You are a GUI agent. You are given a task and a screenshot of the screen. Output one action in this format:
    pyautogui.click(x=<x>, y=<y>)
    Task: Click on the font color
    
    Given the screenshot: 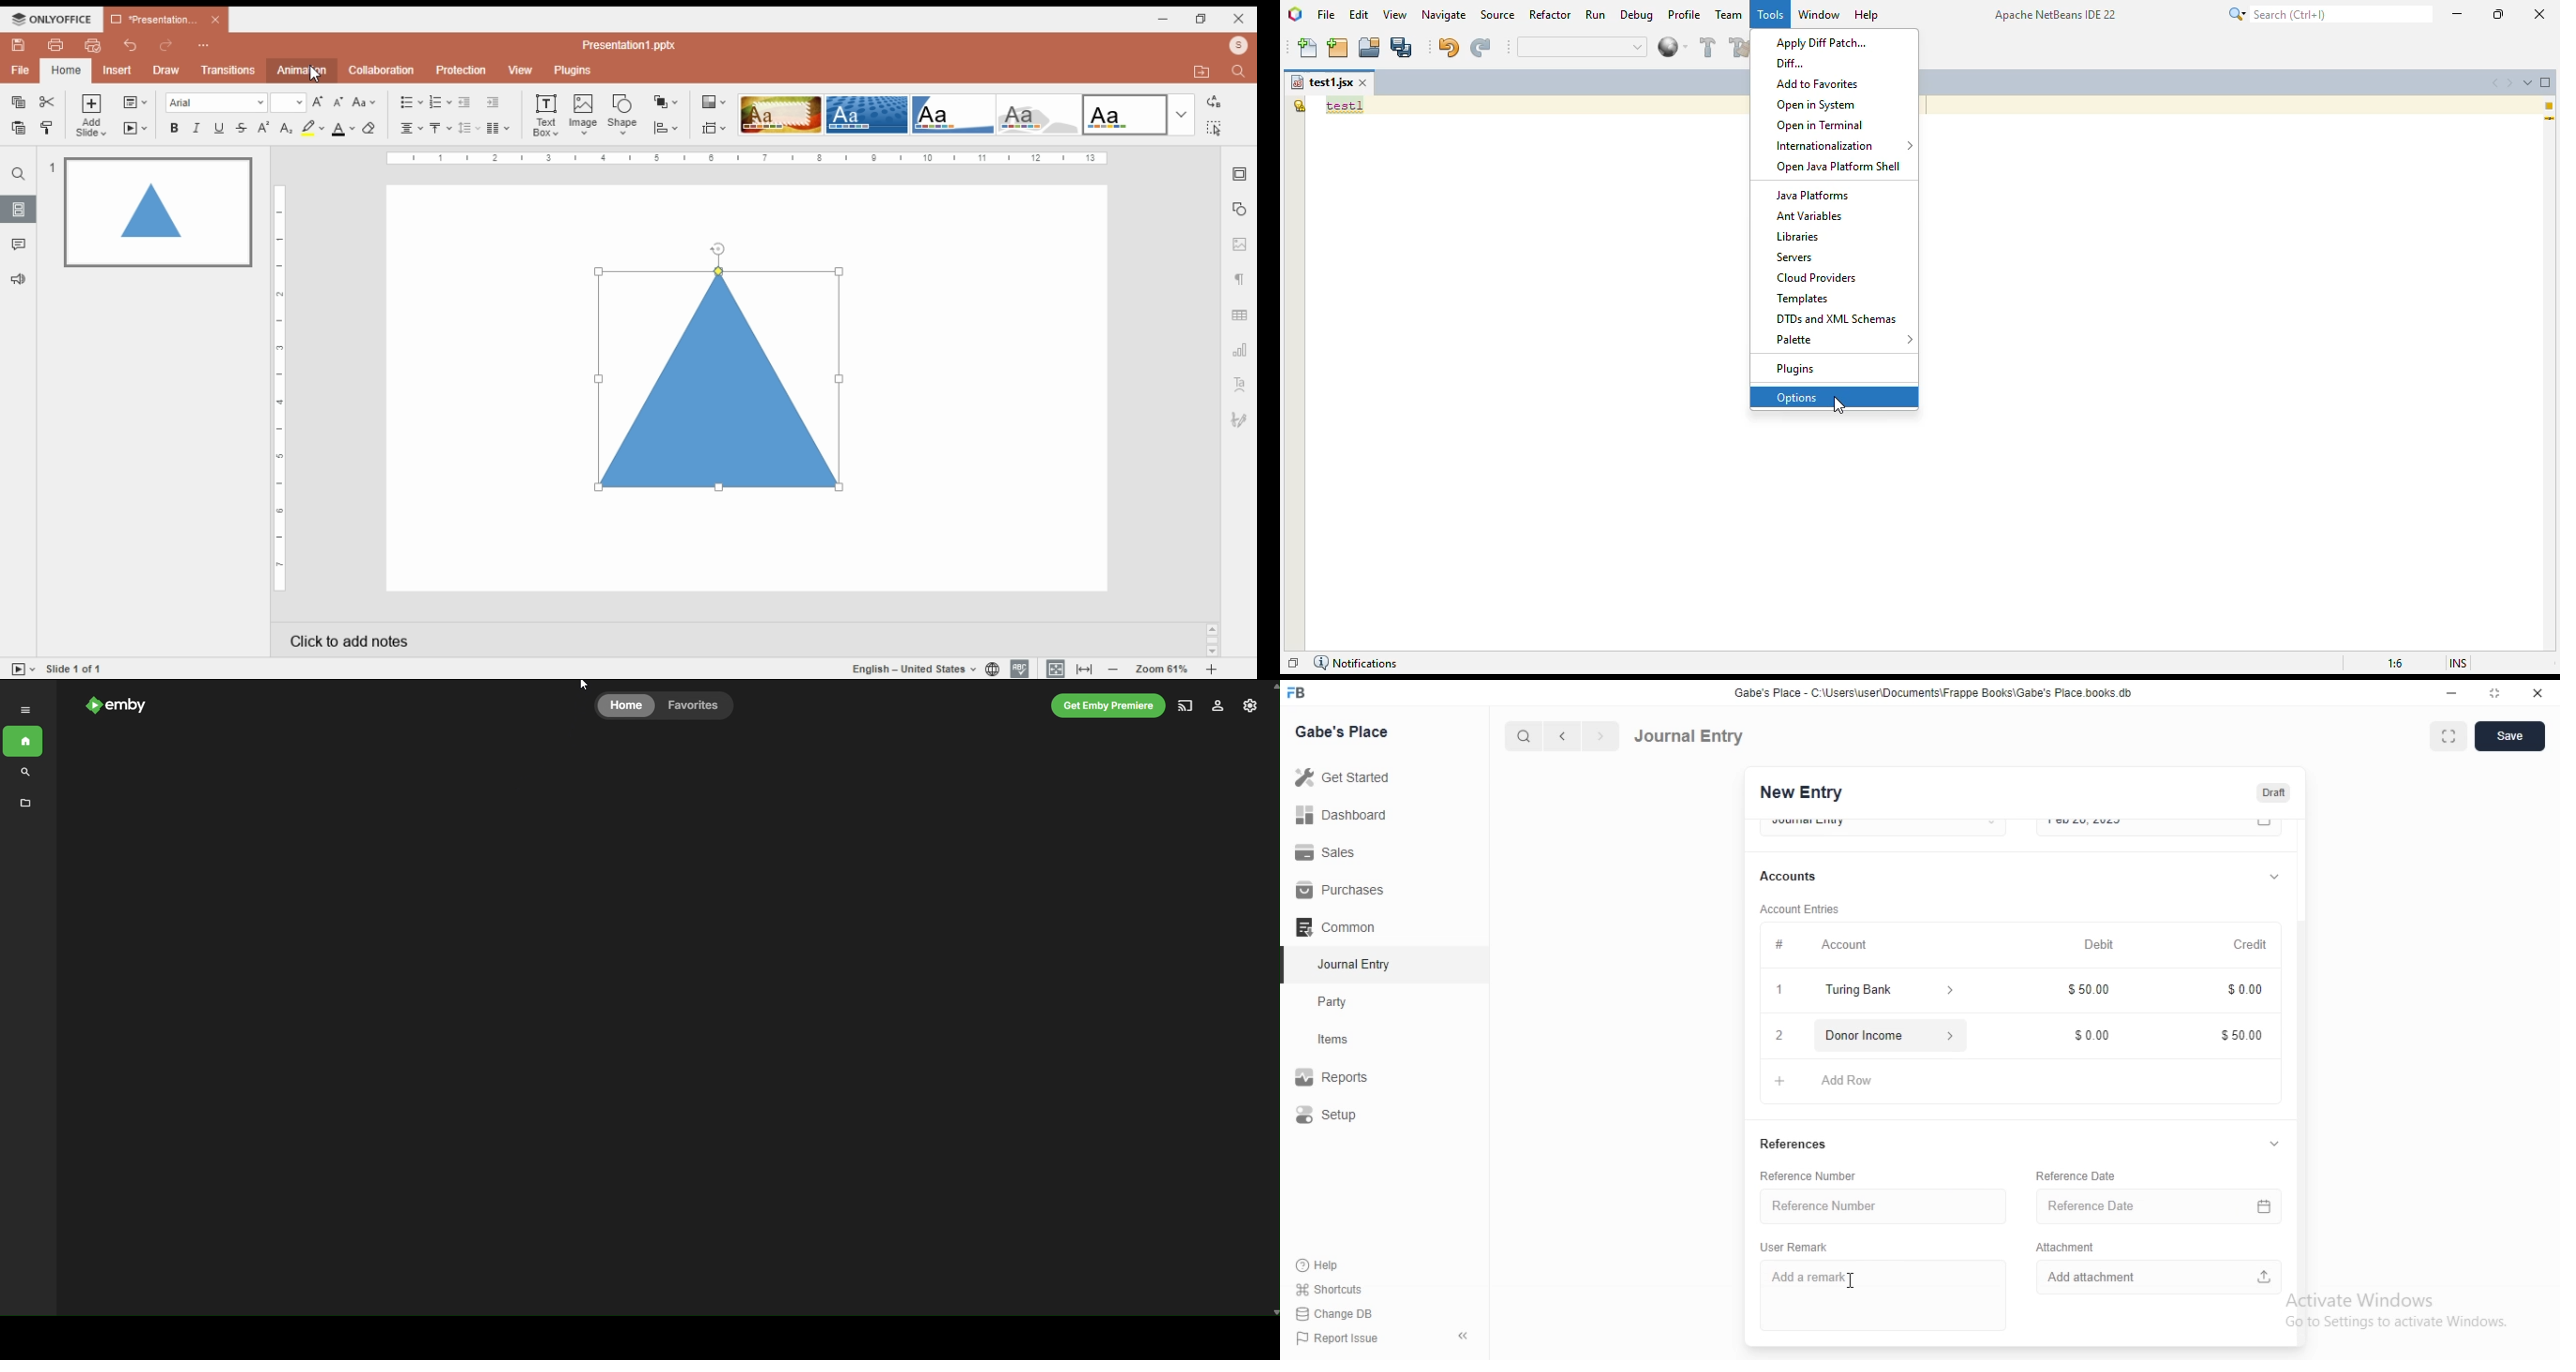 What is the action you would take?
    pyautogui.click(x=344, y=130)
    